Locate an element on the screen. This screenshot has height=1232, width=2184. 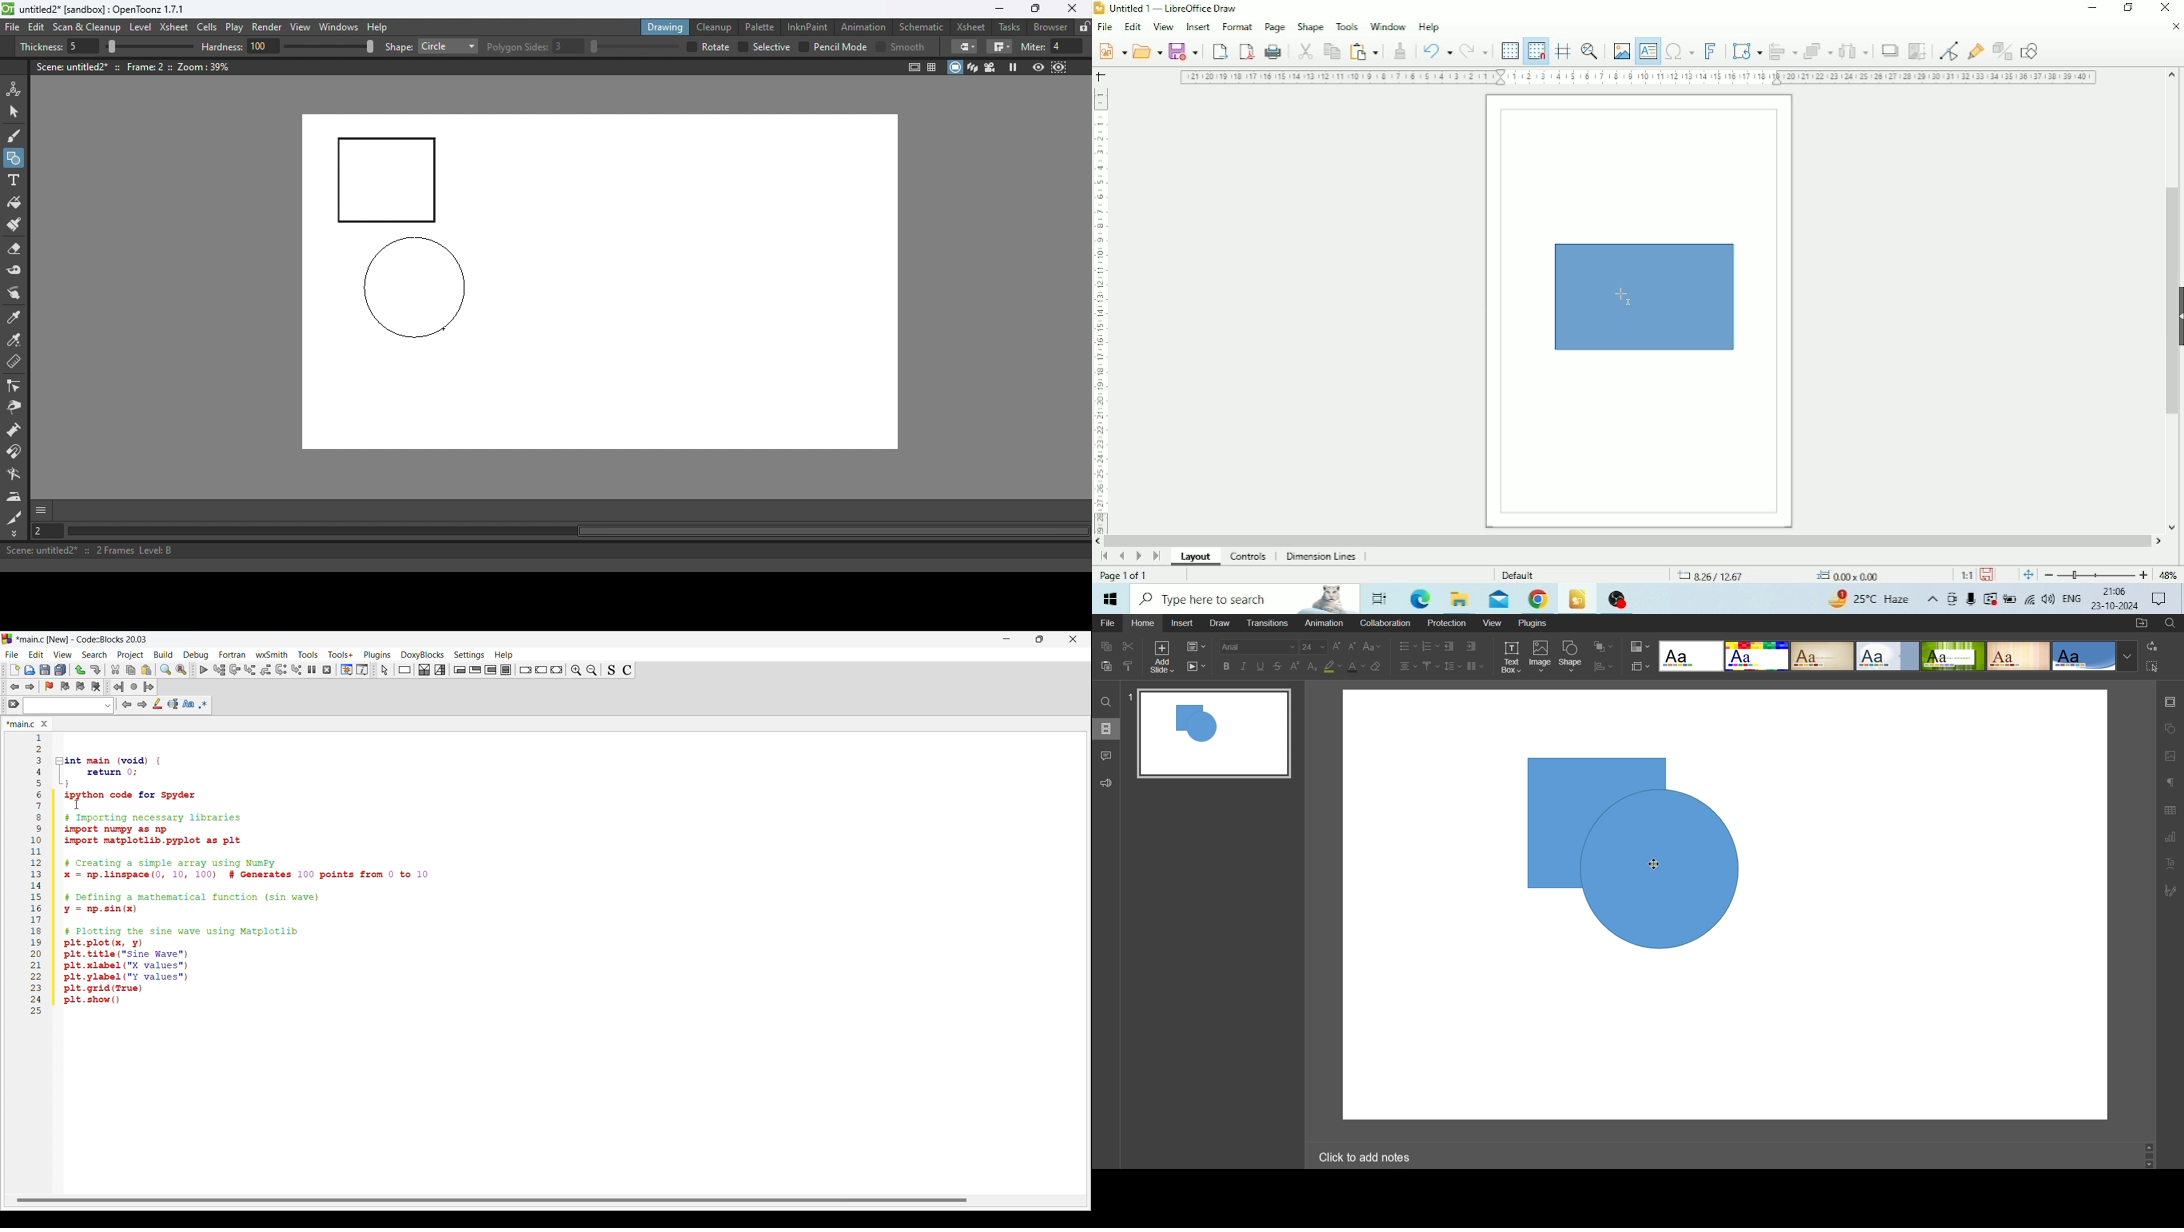
Toggle Point Edit Mode is located at coordinates (1950, 52).